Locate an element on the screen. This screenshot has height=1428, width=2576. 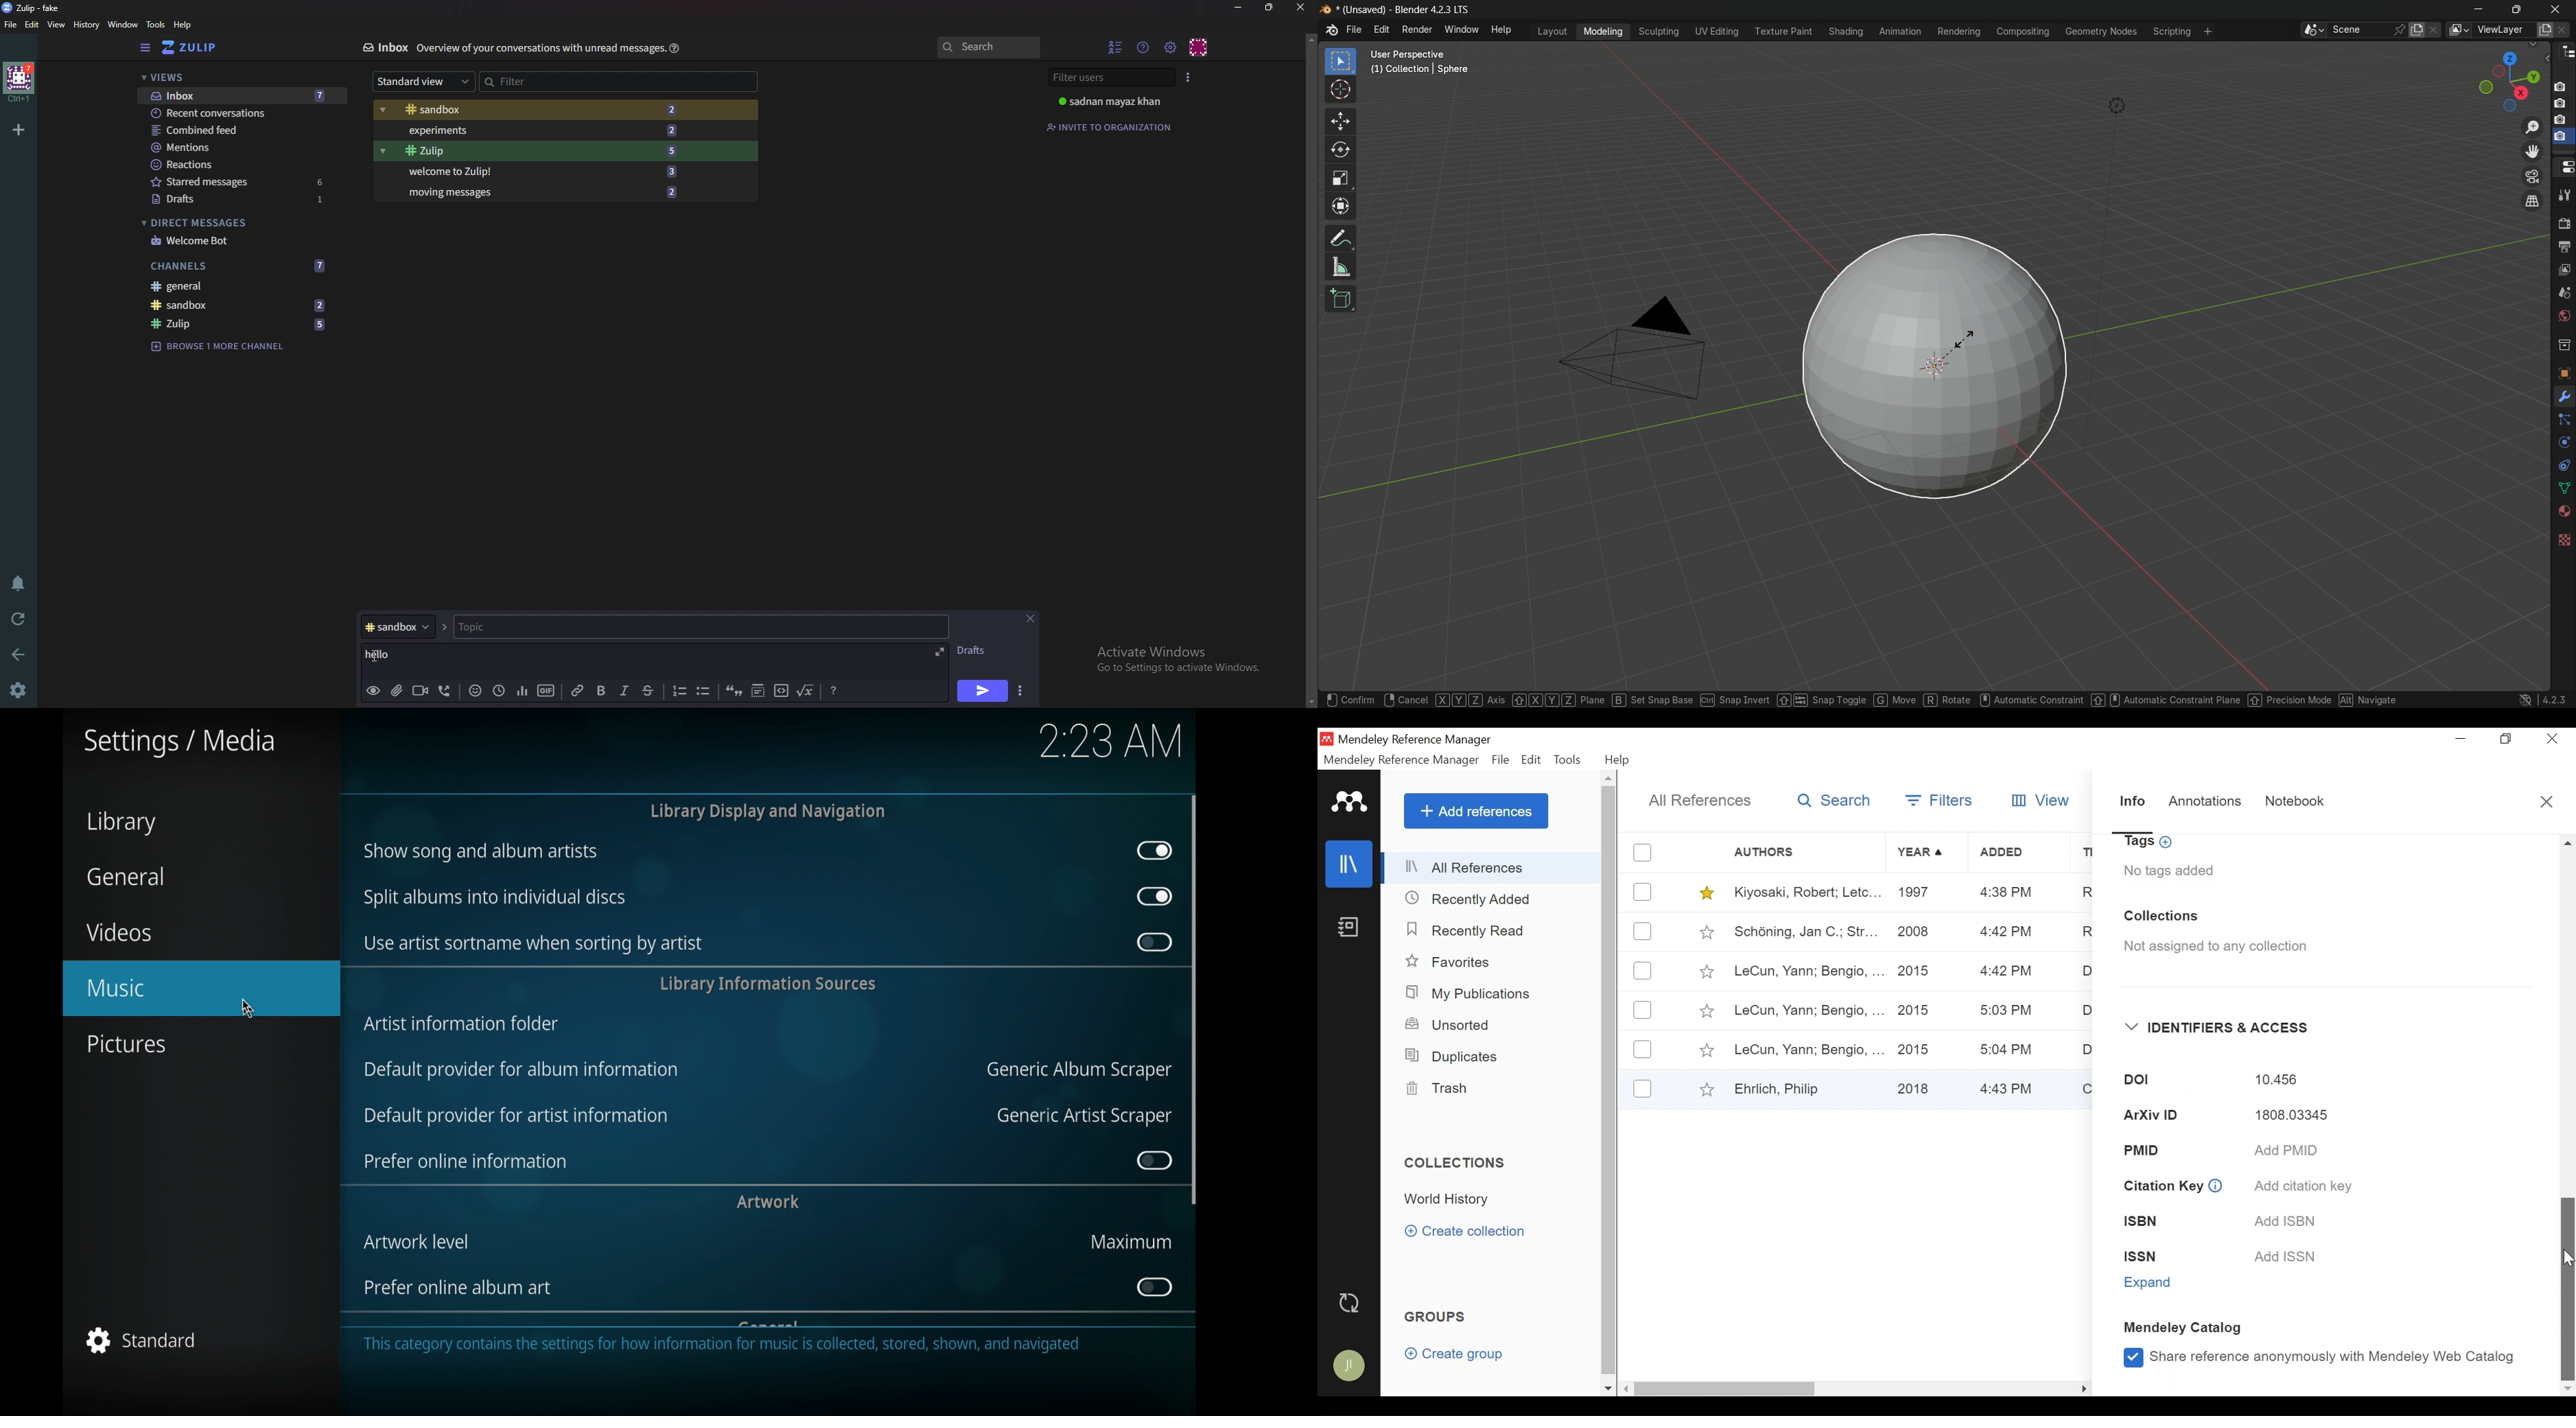
default provider for album information is located at coordinates (523, 1071).